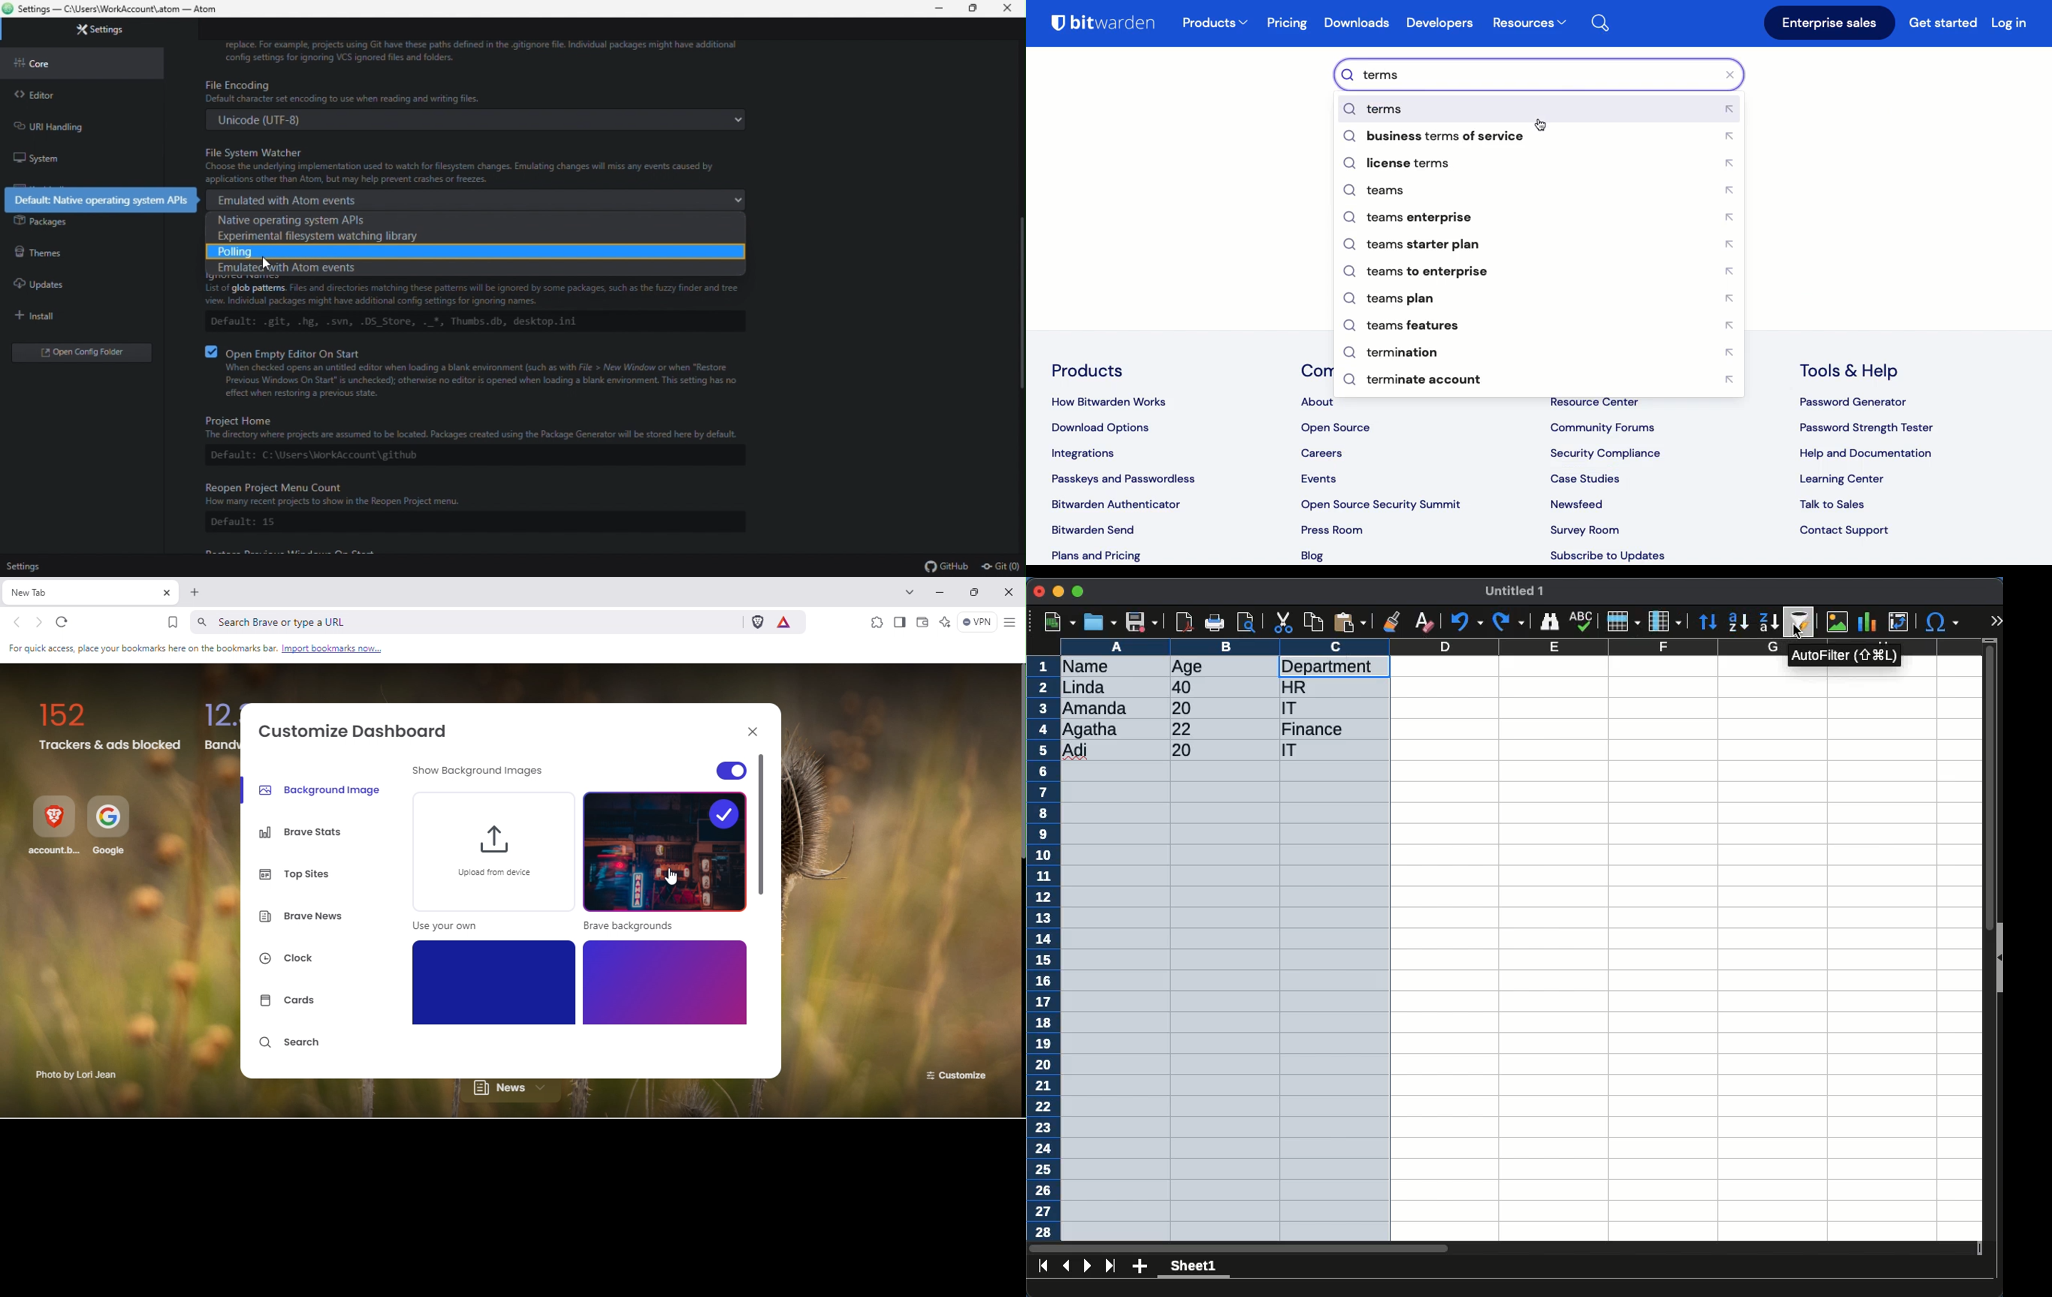  I want to click on B Oven Empty Editor On Start, so click(282, 349).